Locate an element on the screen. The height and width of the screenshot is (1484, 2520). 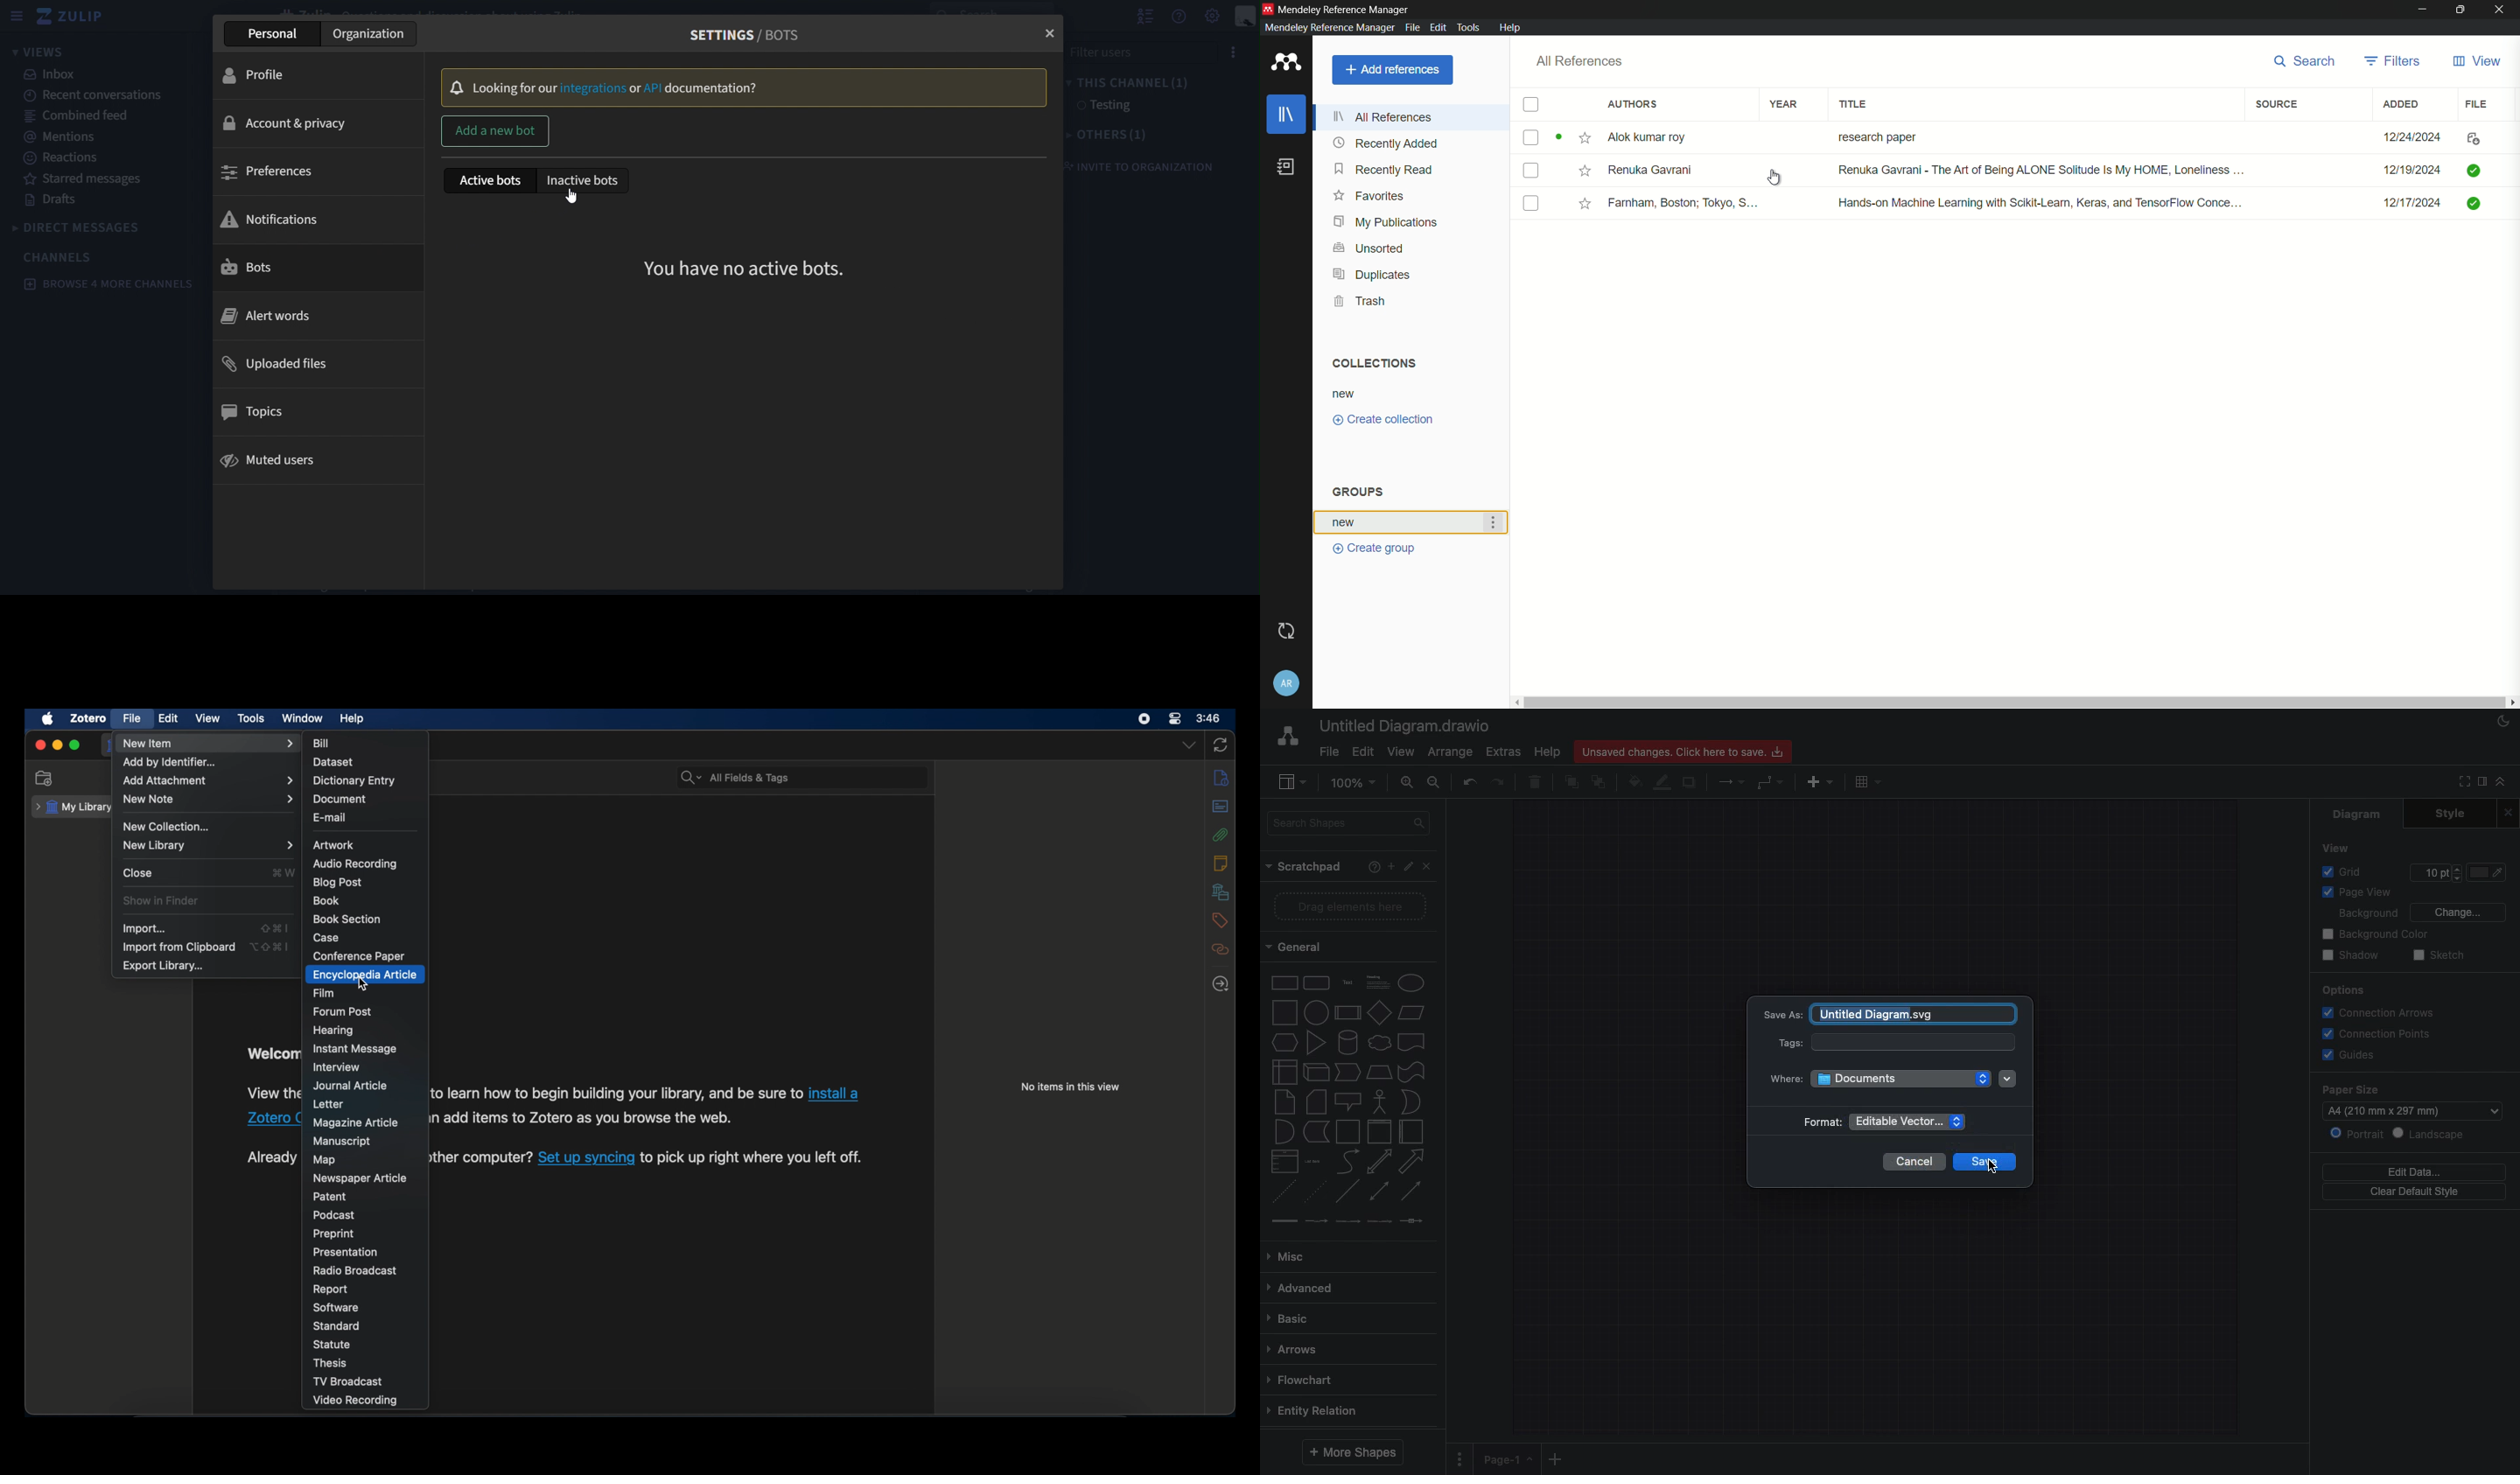
Star is located at coordinates (1586, 203).